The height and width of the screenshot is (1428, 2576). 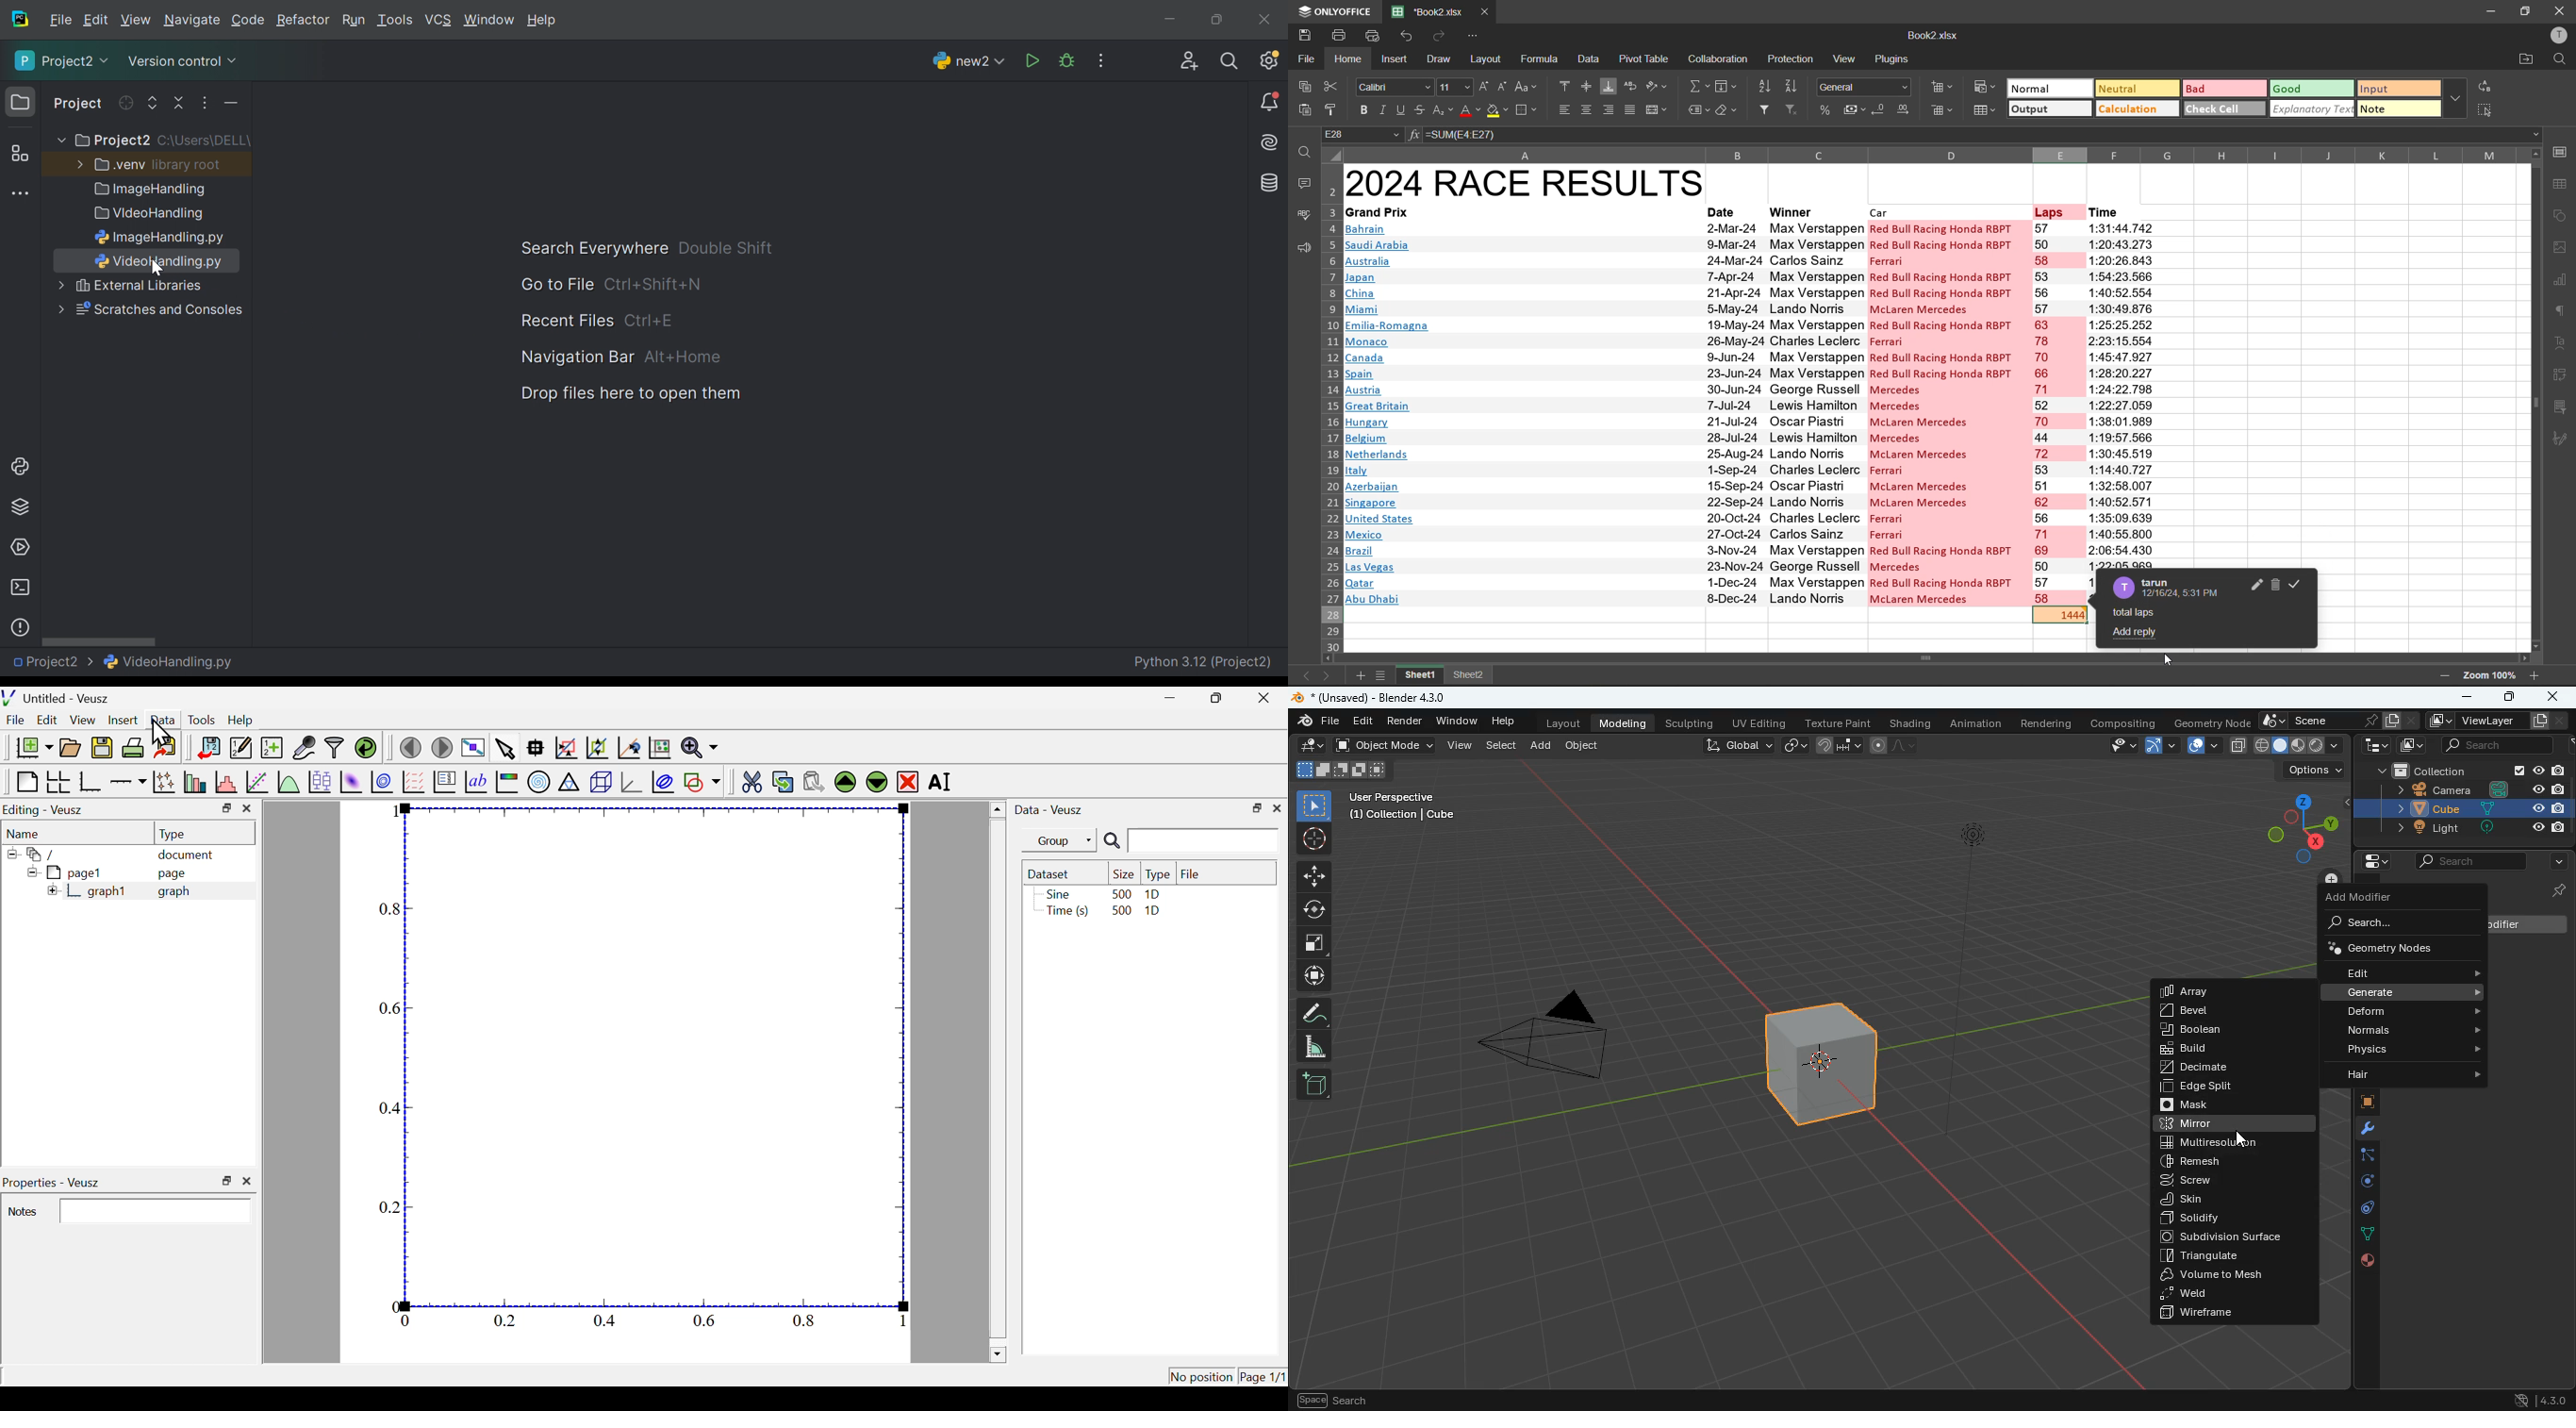 I want to click on page1/1, so click(x=1263, y=1374).